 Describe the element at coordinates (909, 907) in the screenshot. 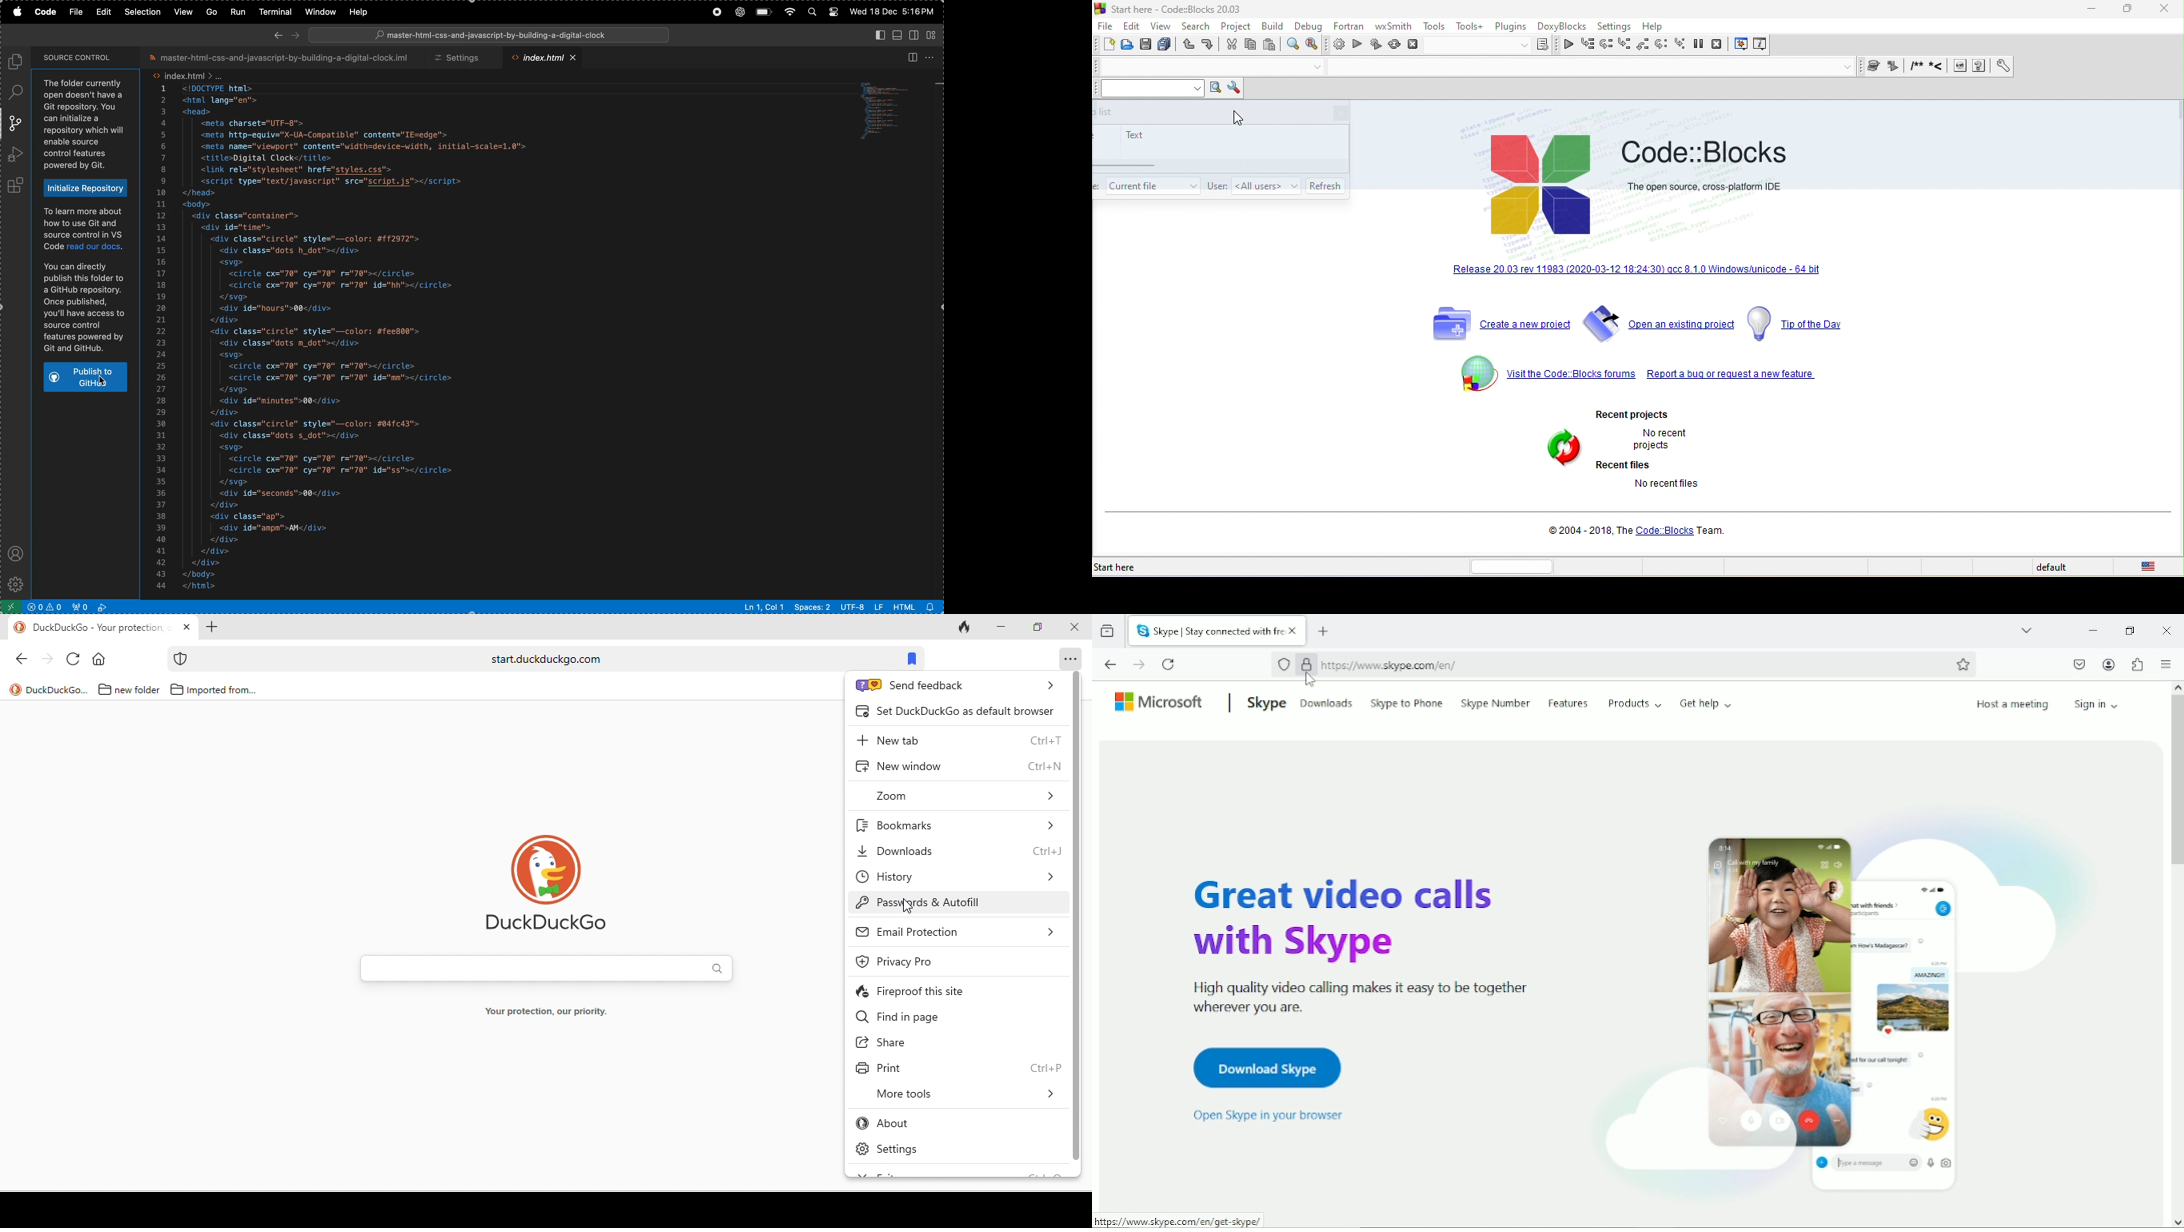

I see `cursor` at that location.